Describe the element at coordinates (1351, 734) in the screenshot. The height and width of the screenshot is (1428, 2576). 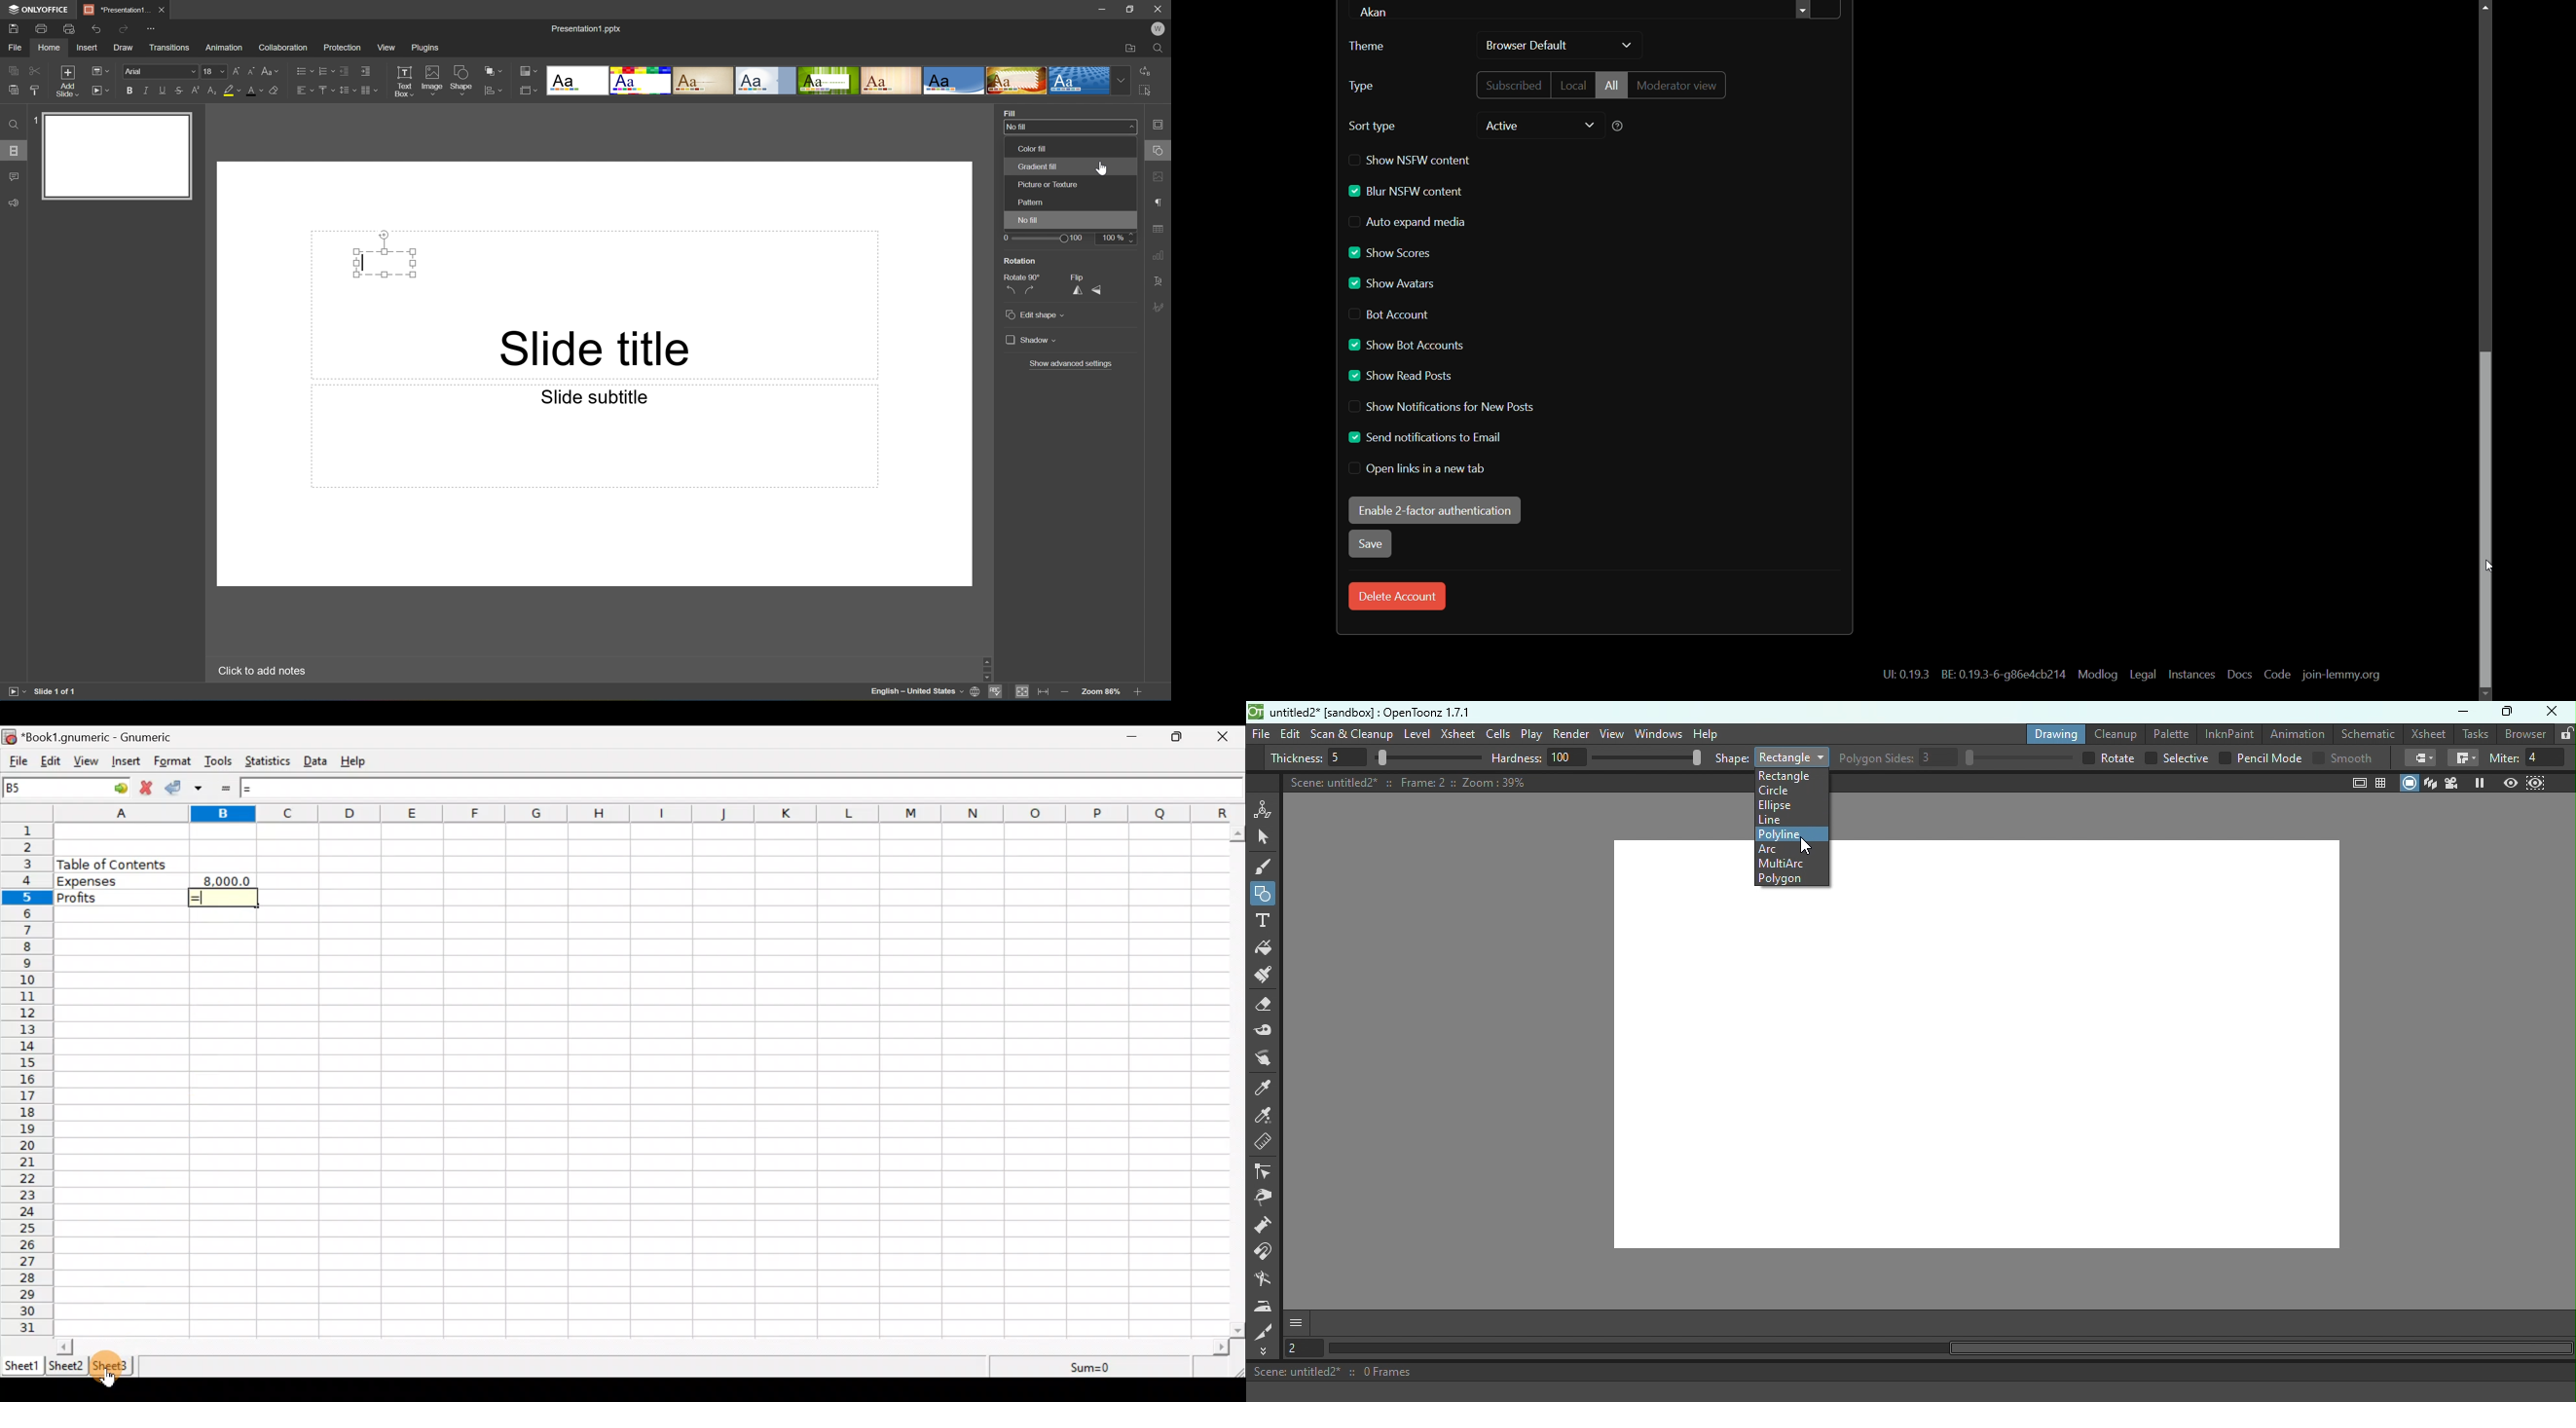
I see `Scan & Cleanup` at that location.